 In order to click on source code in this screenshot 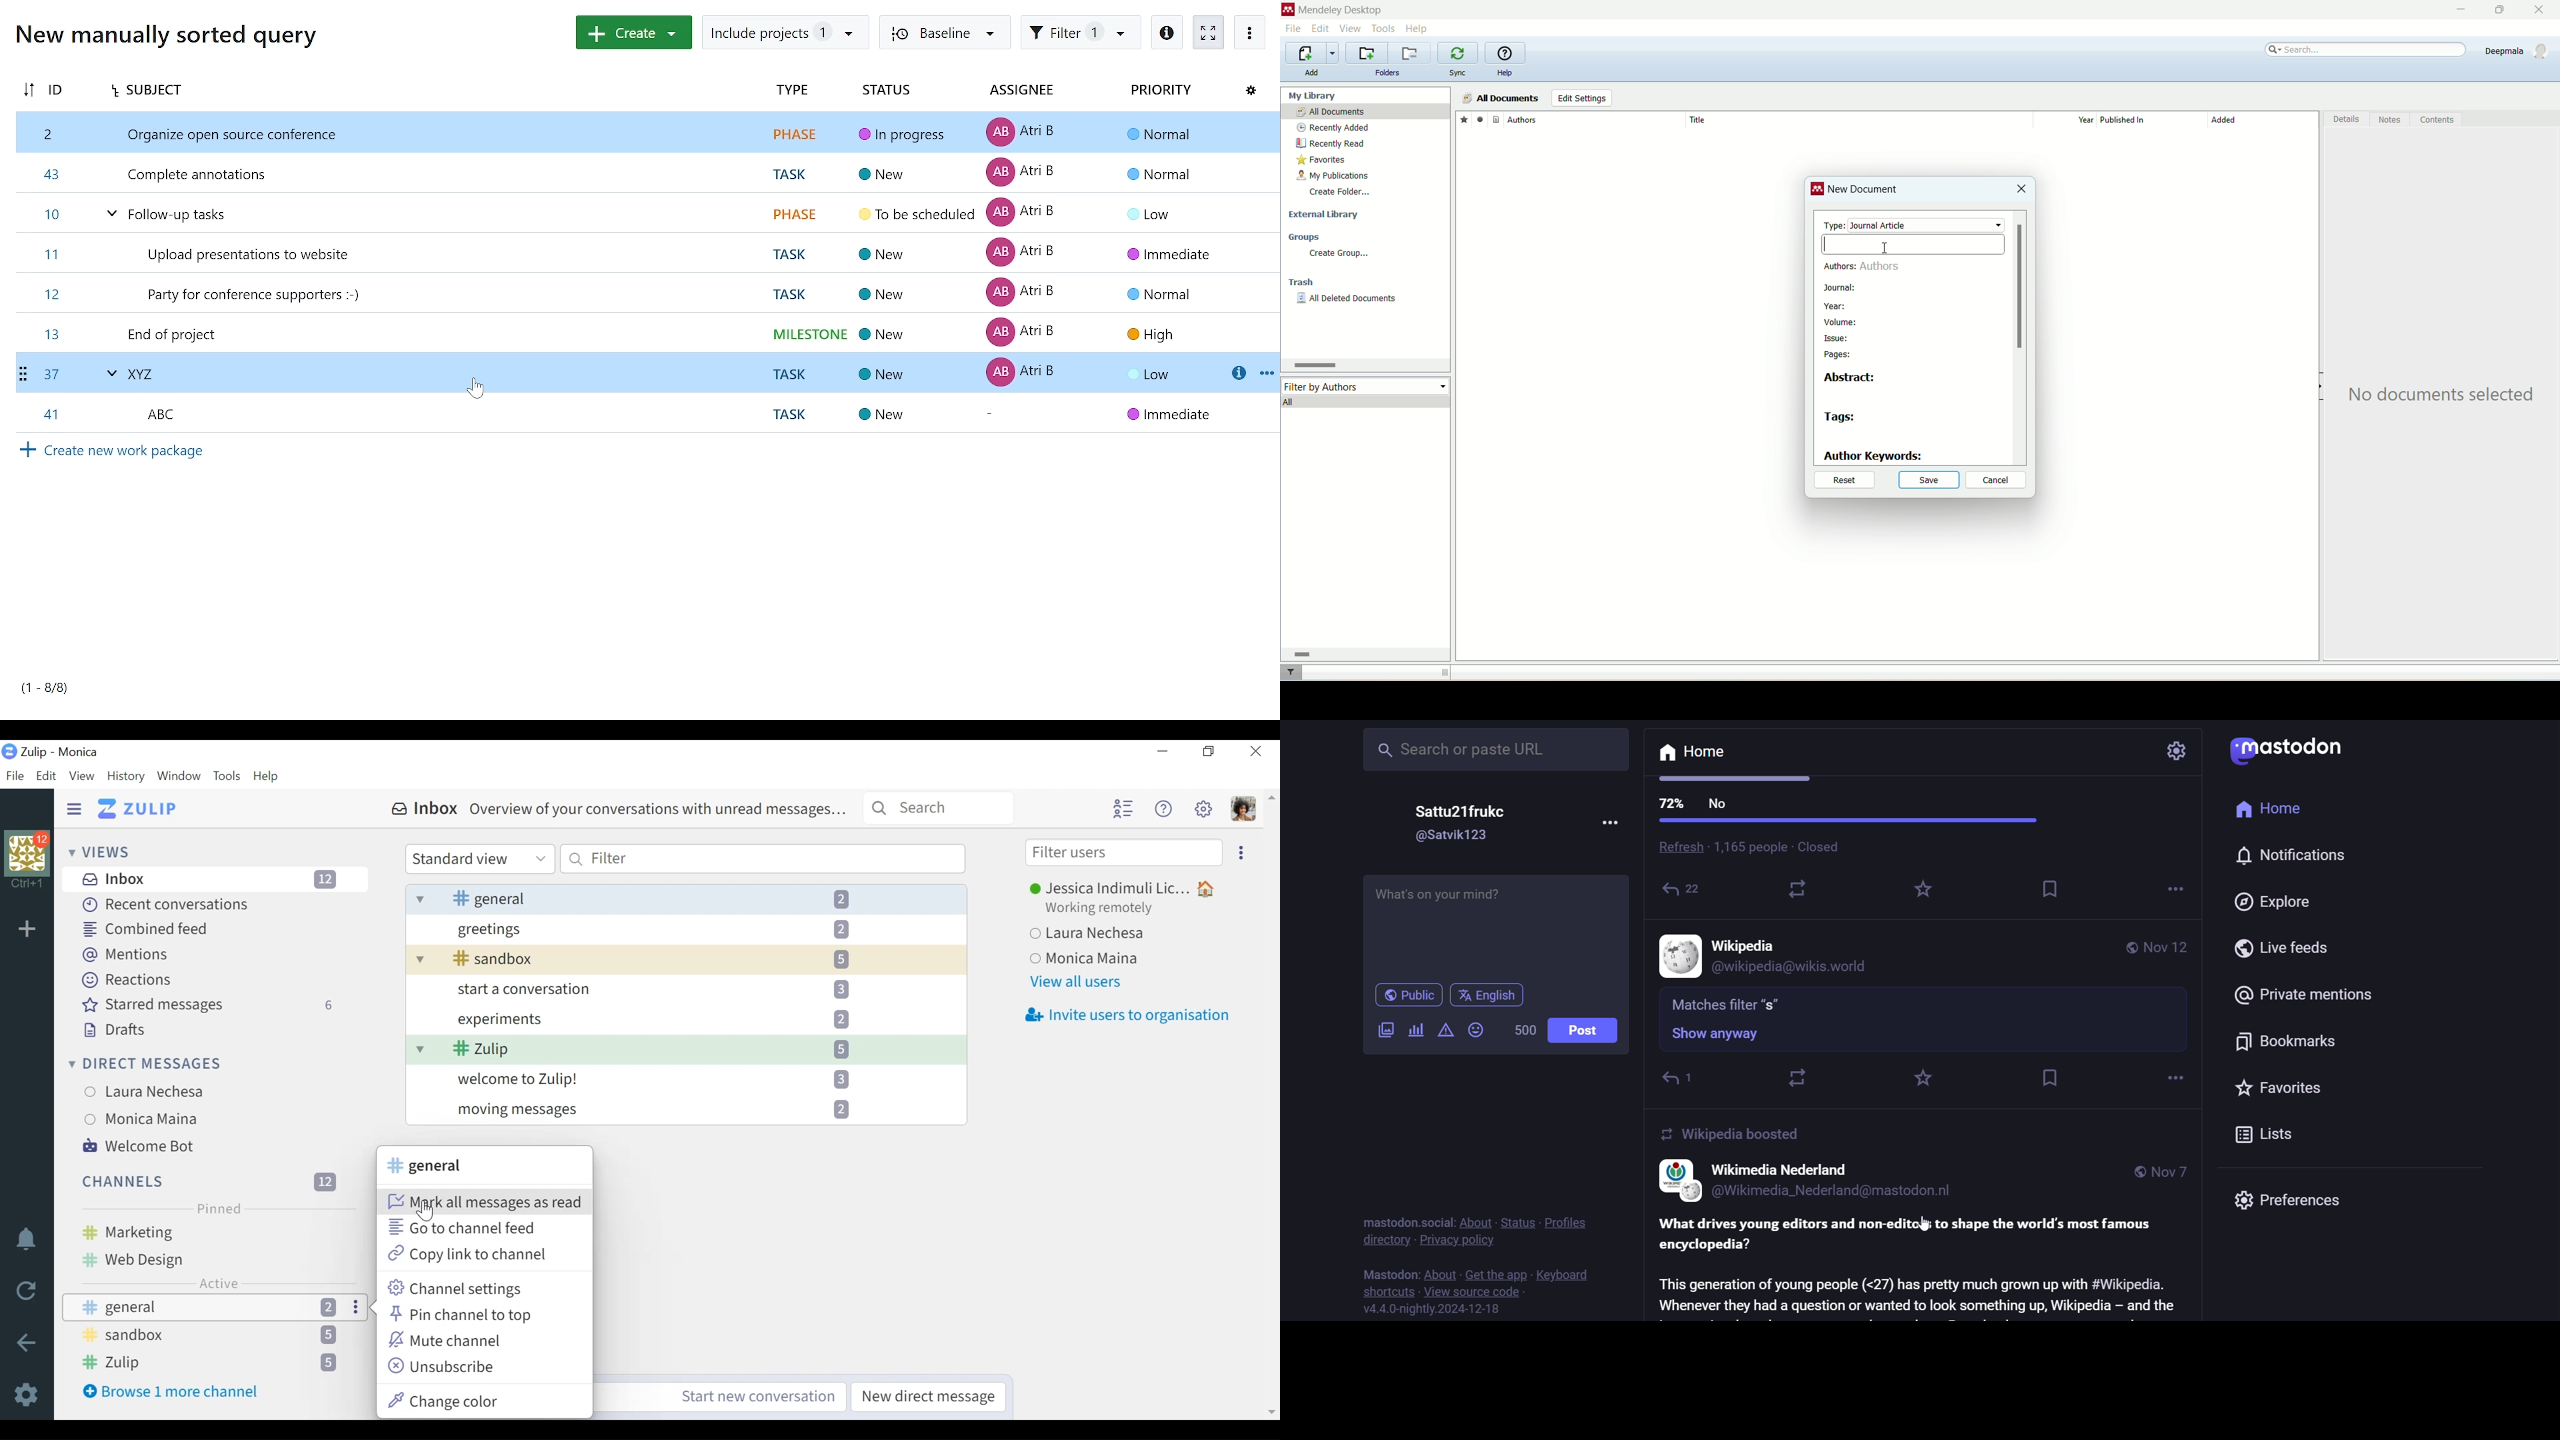, I will do `click(1478, 1292)`.